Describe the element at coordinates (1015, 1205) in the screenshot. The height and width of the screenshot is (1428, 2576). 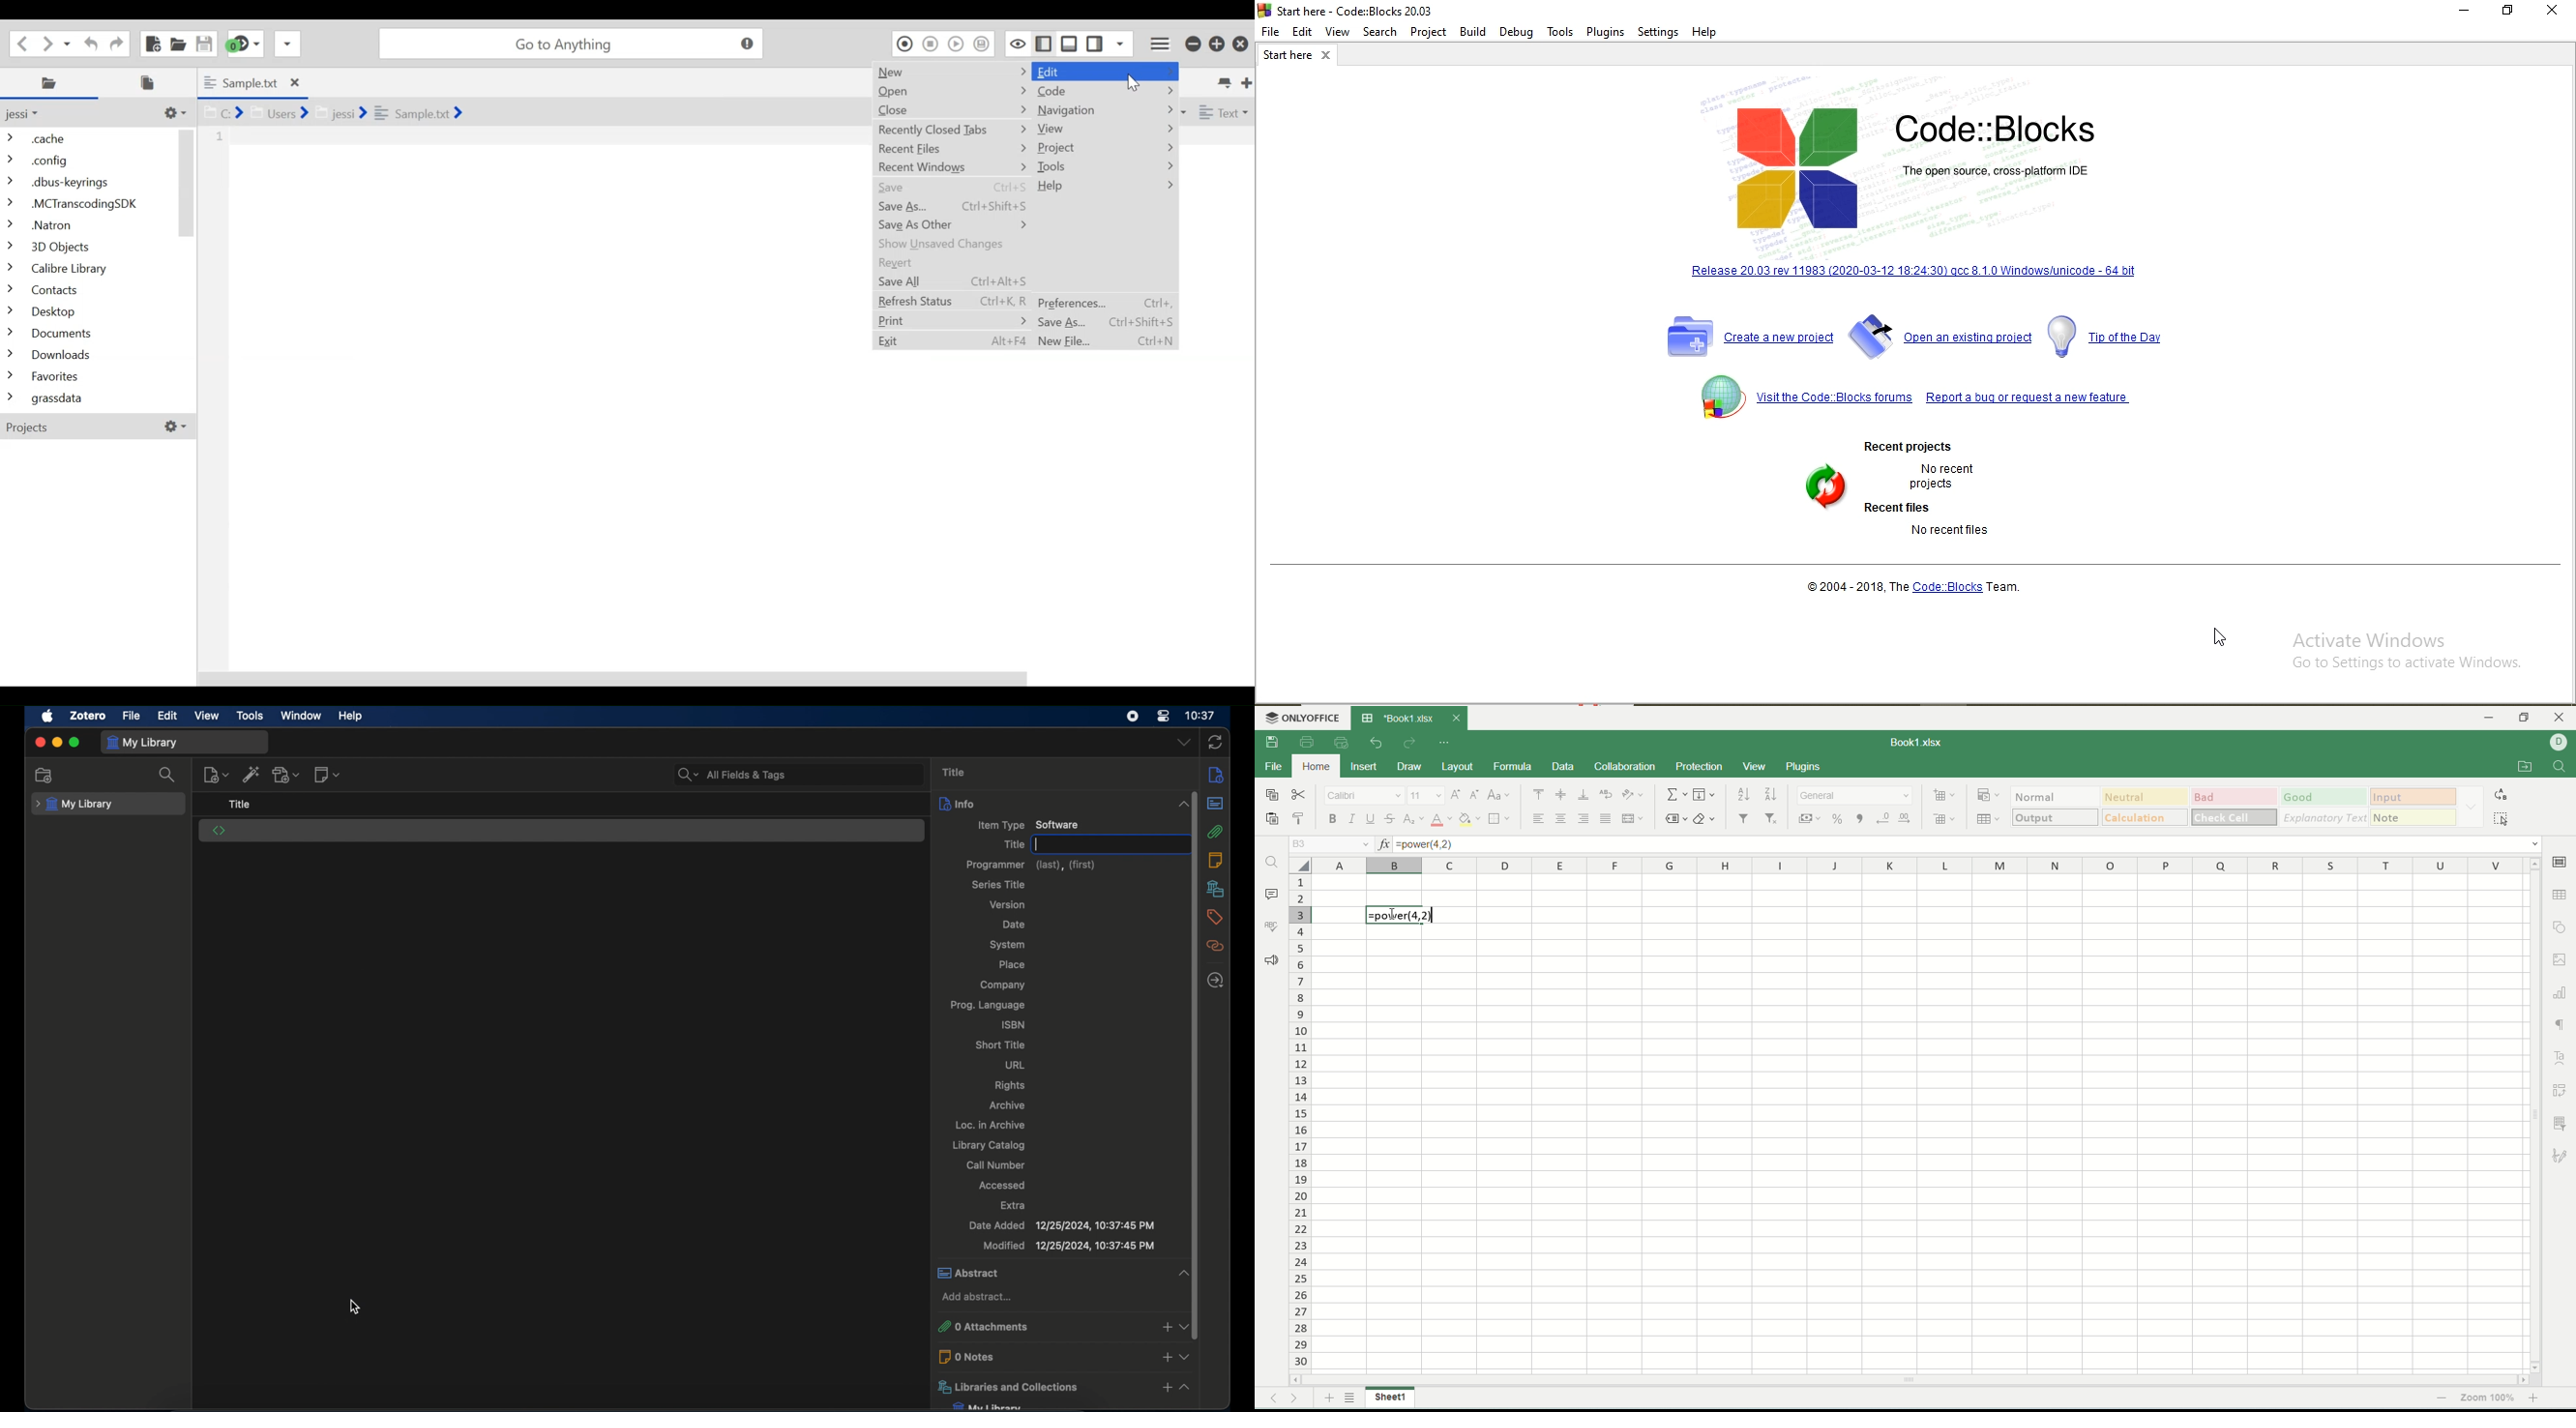
I see `extra` at that location.